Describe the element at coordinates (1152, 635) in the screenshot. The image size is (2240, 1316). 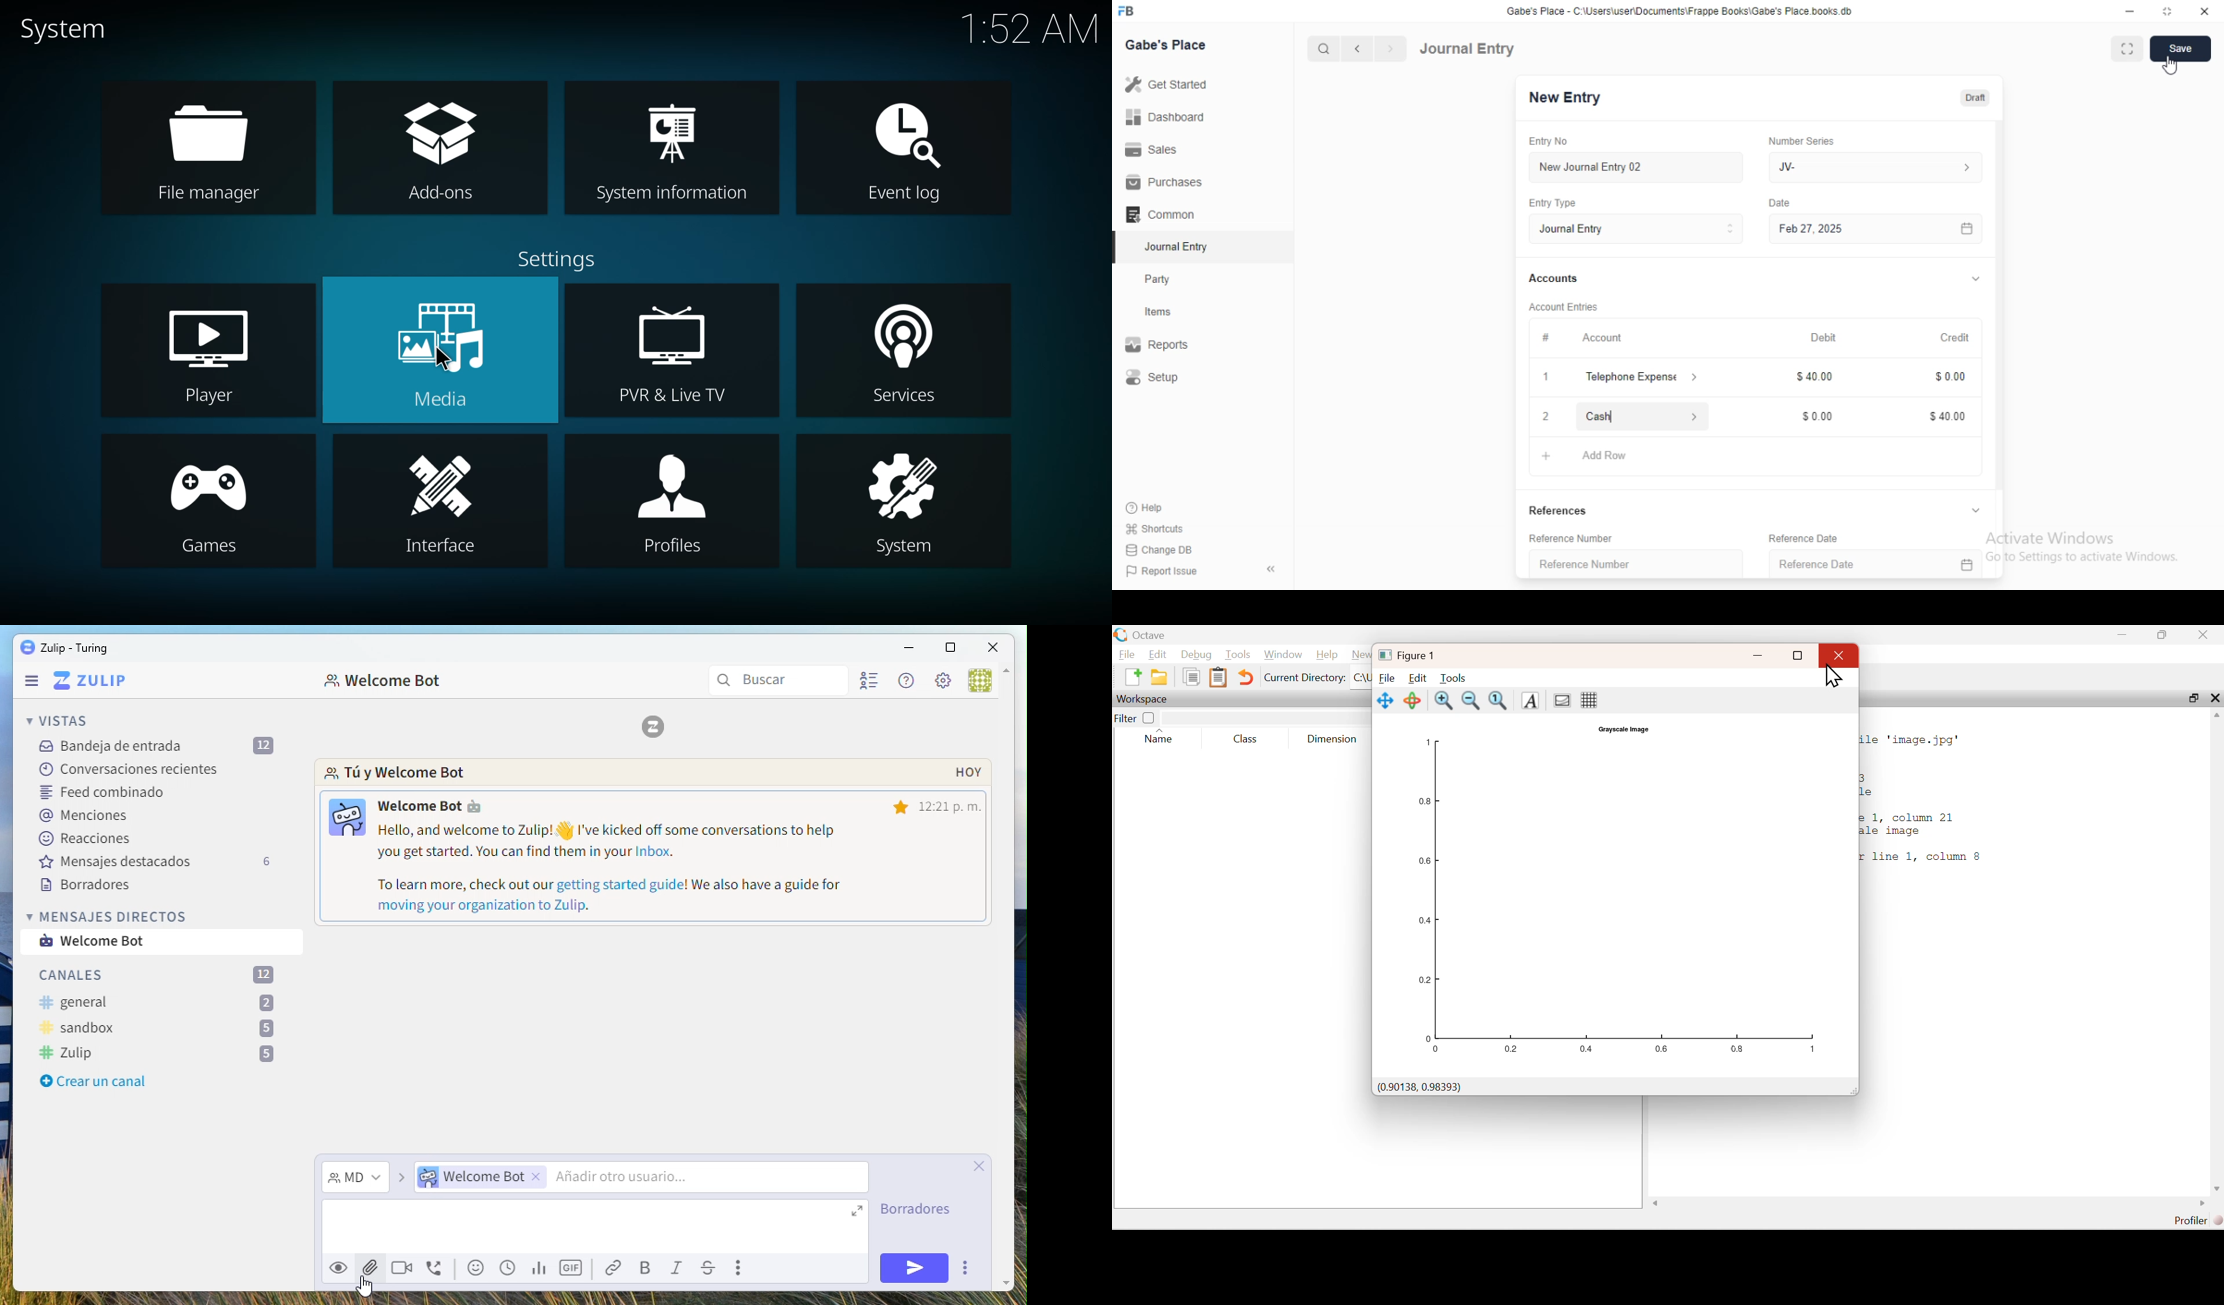
I see `Otave` at that location.